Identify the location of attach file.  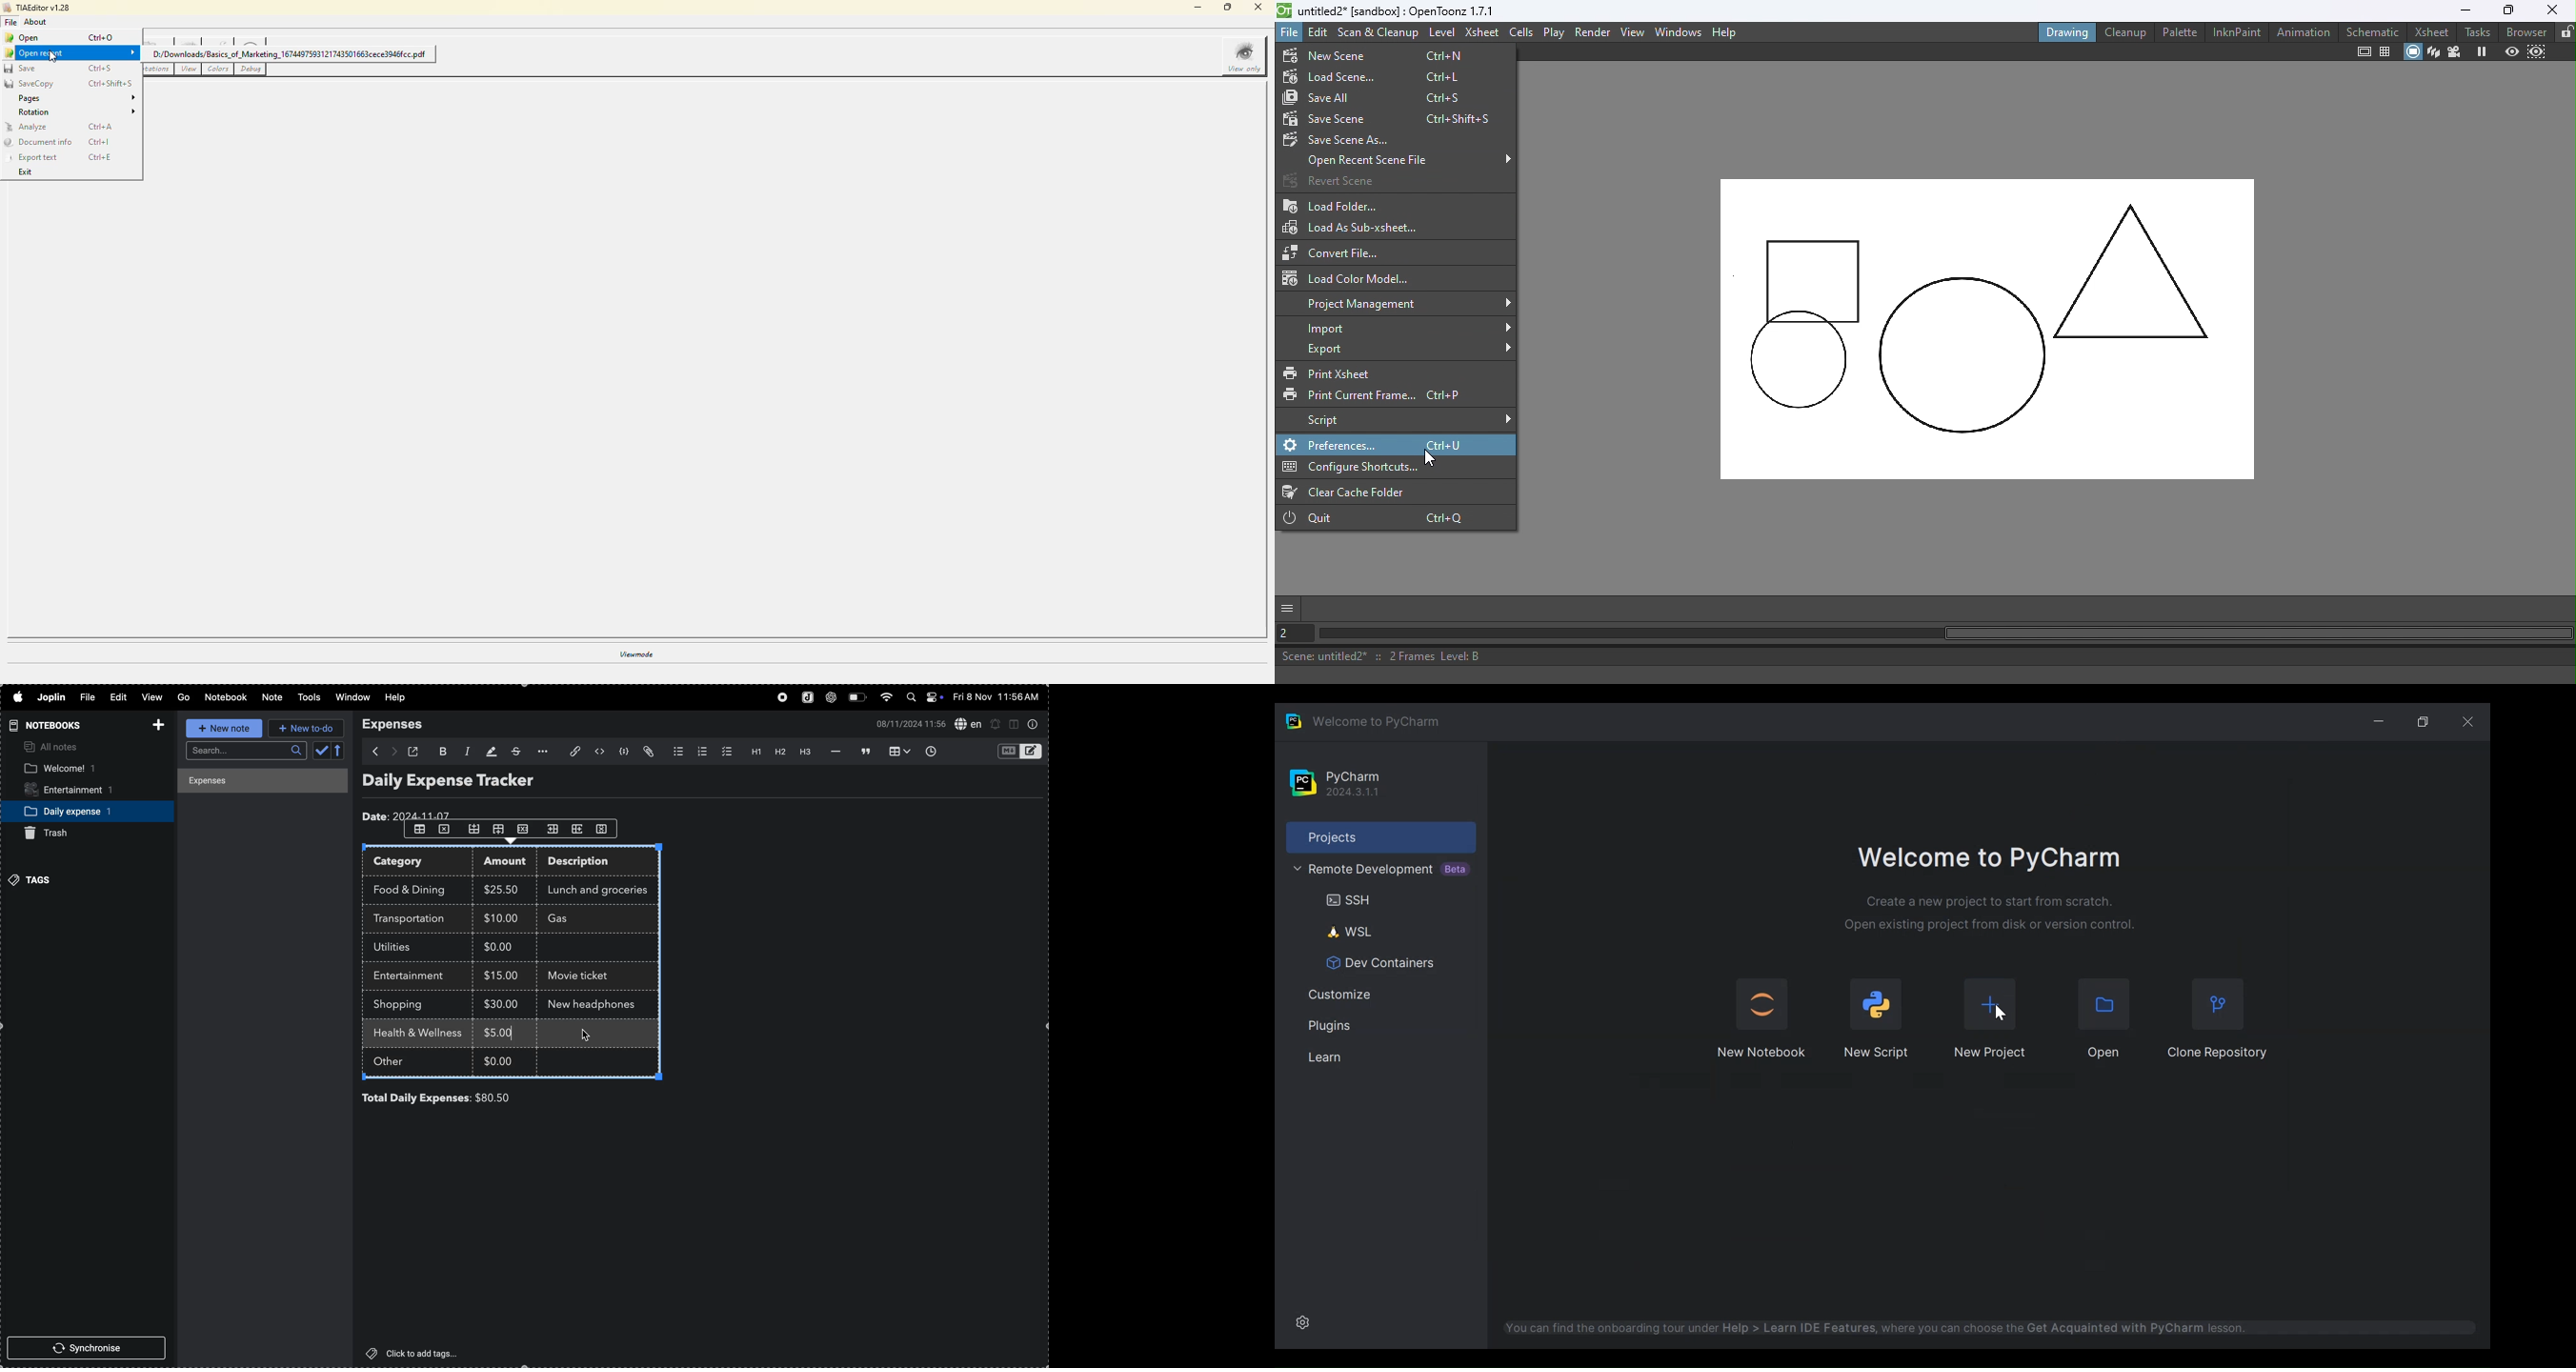
(570, 752).